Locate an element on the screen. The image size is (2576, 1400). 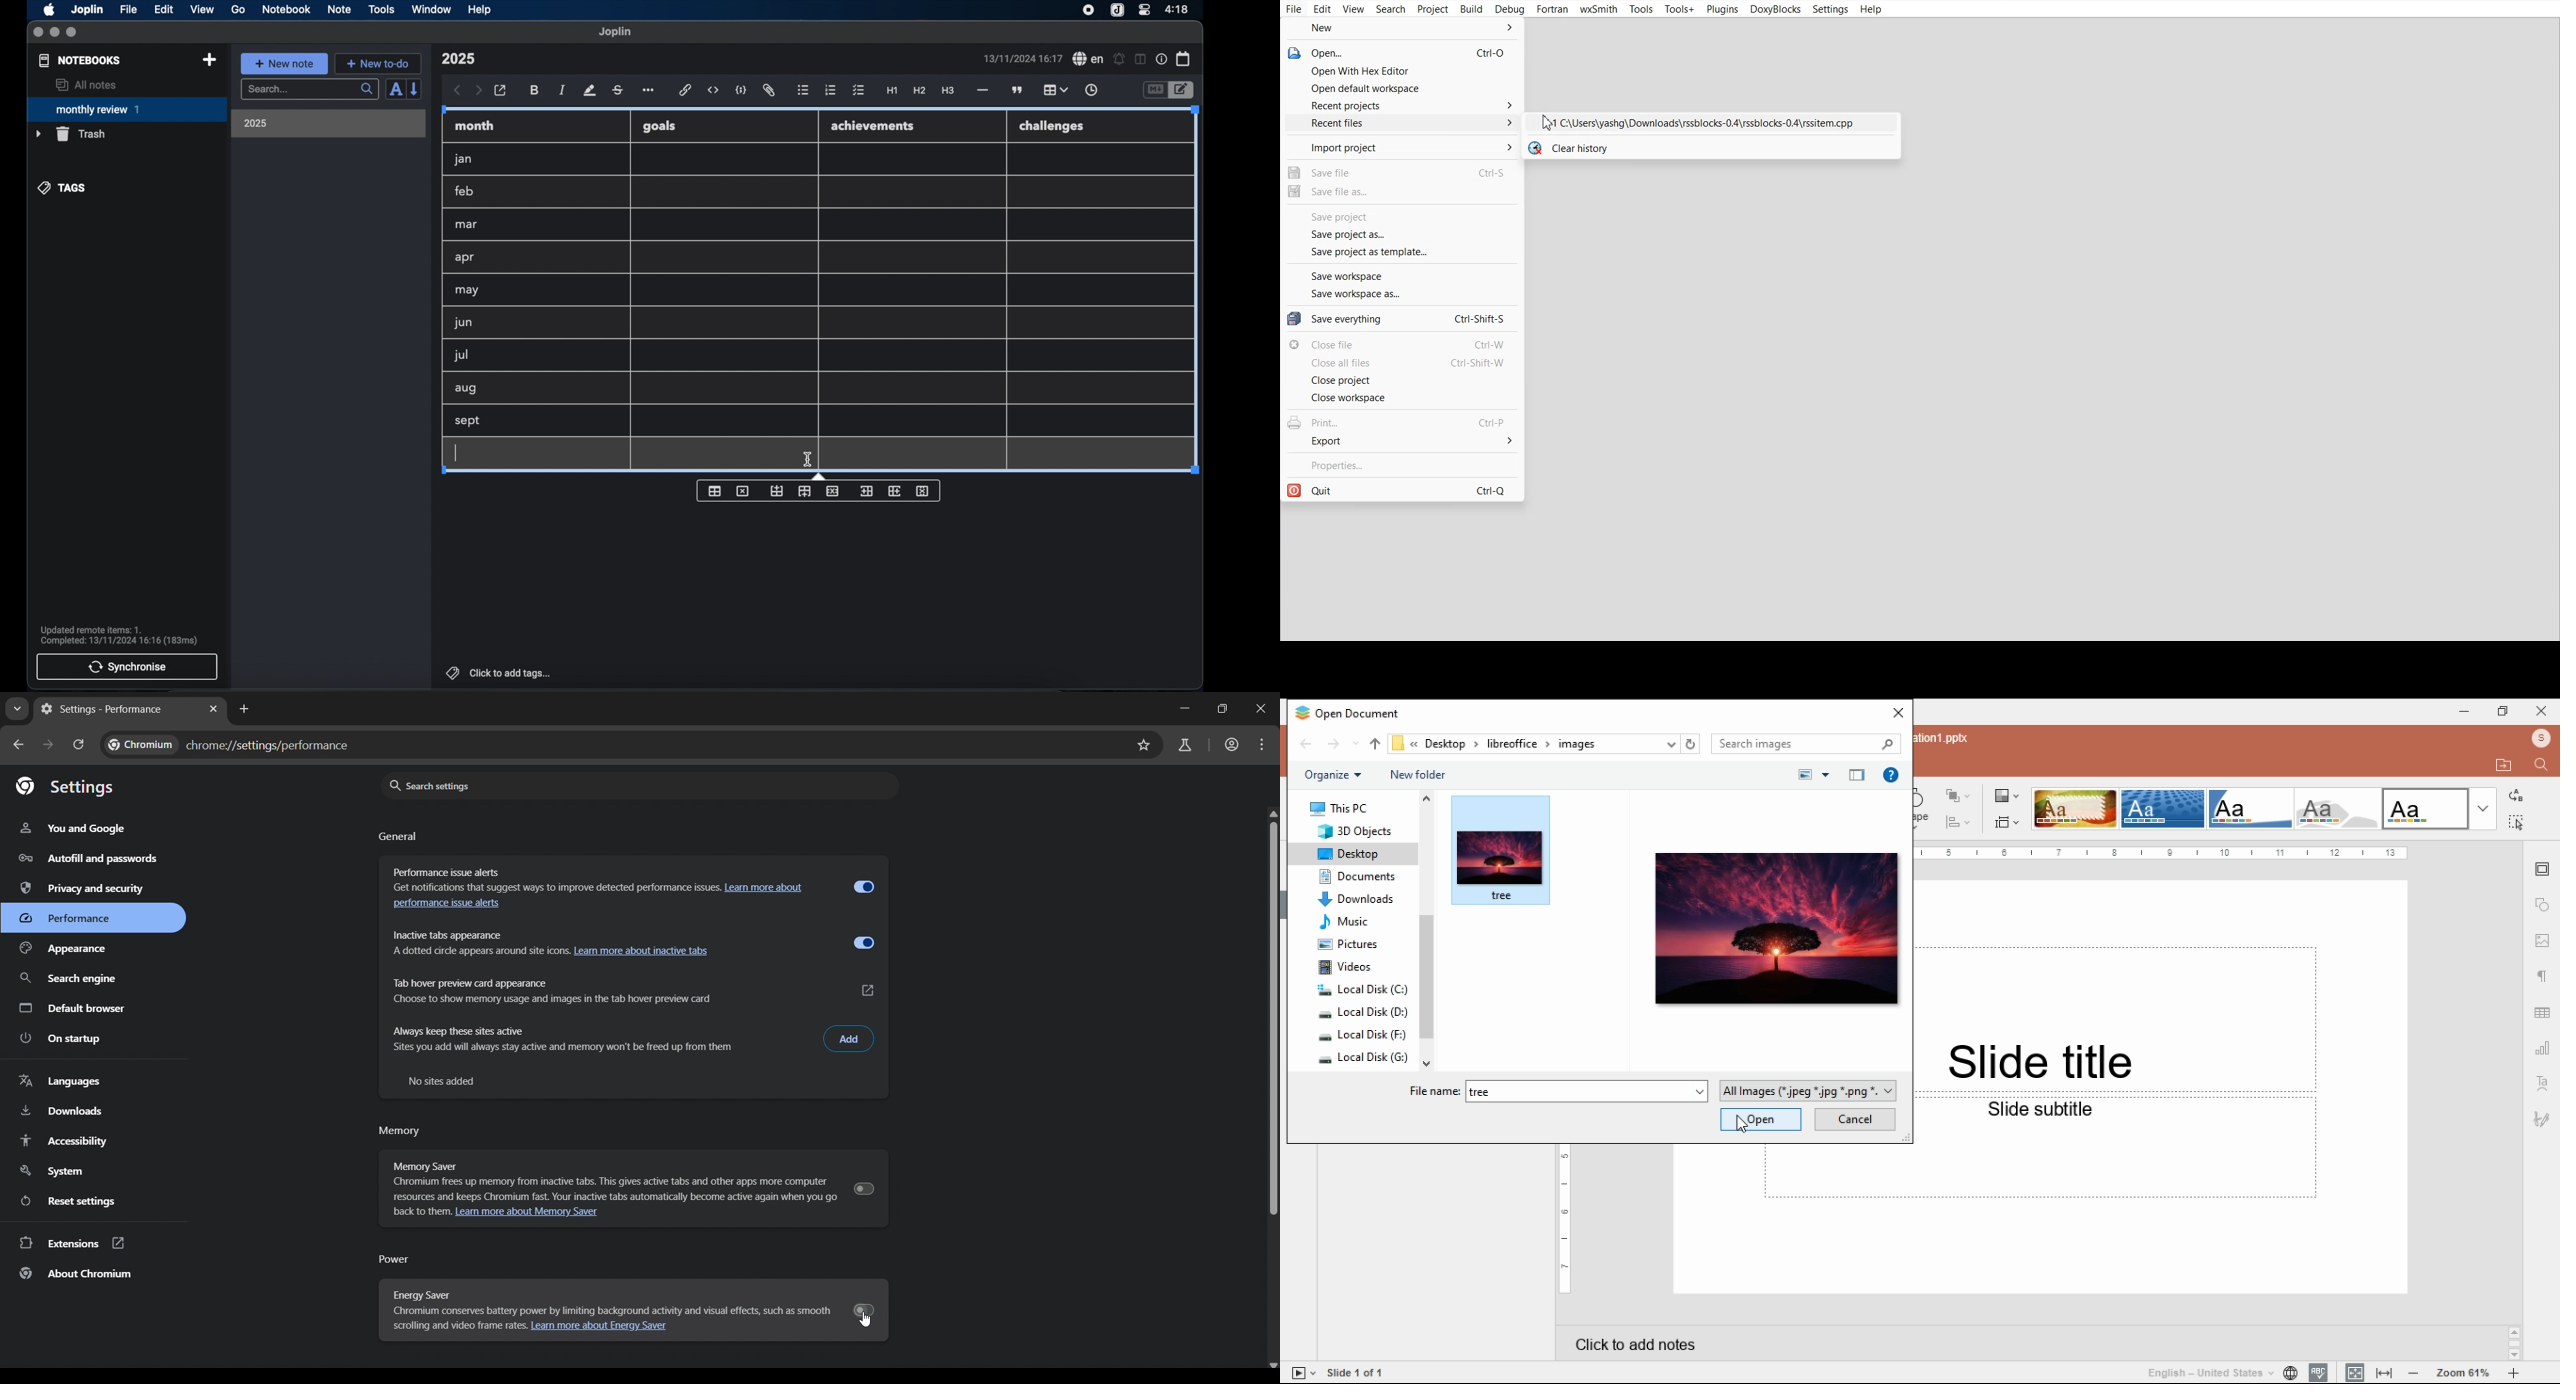
insert column before is located at coordinates (866, 490).